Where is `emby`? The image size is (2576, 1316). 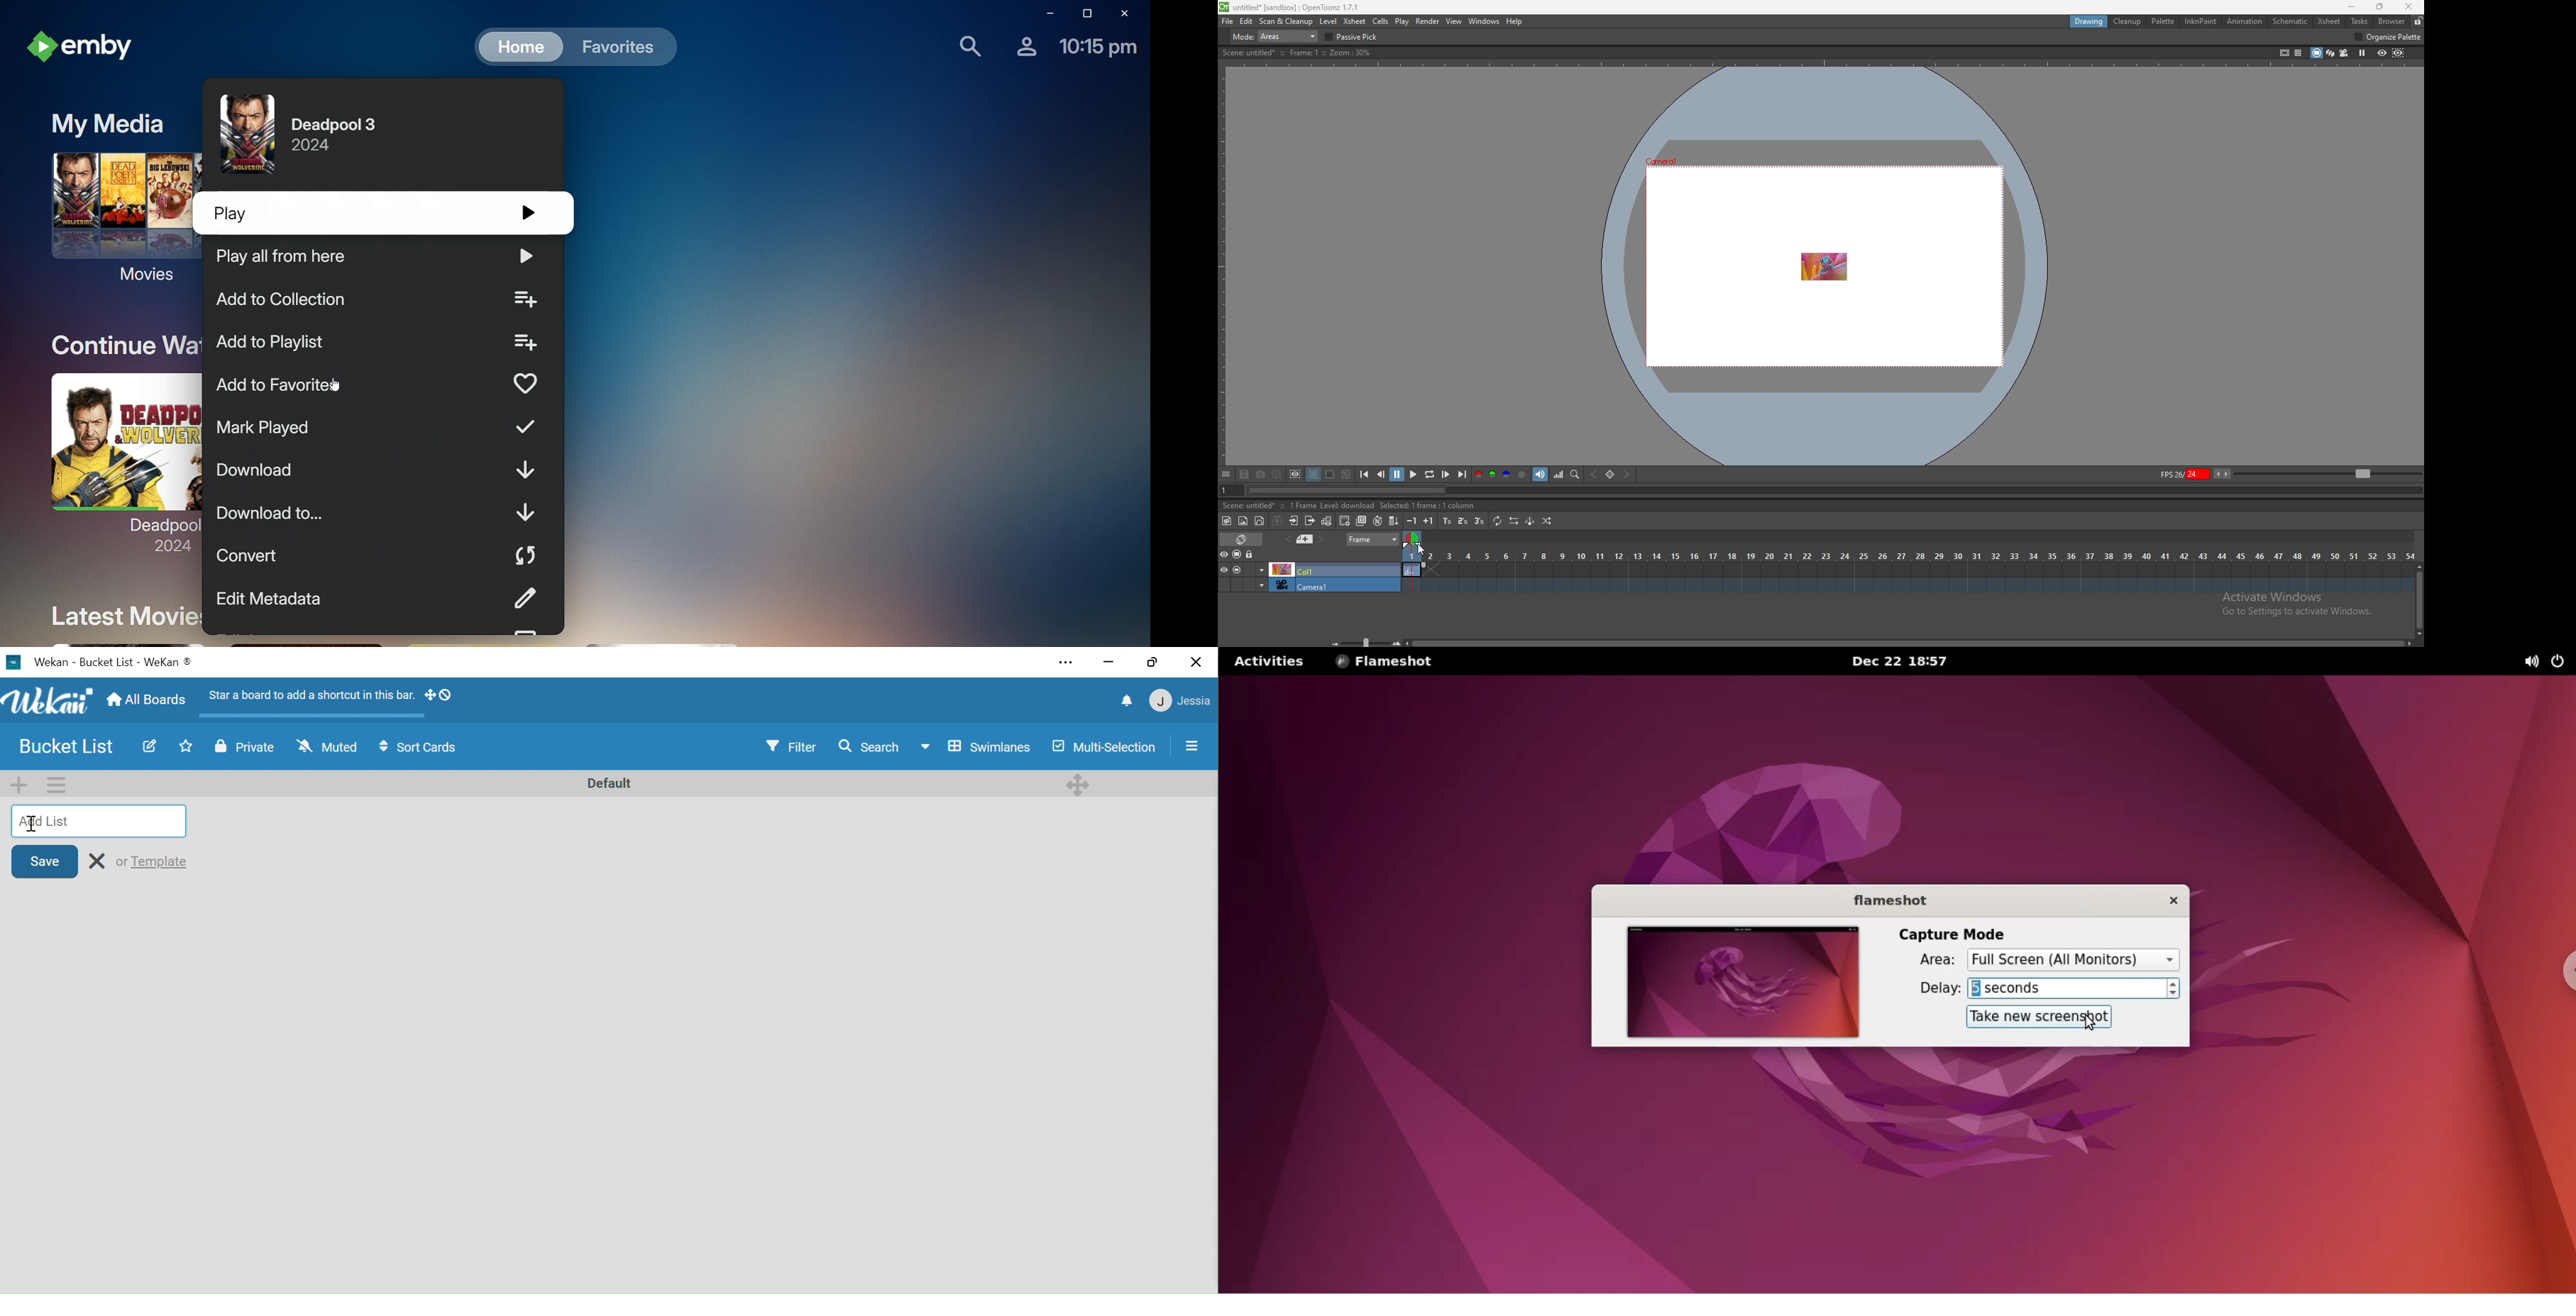
emby is located at coordinates (80, 49).